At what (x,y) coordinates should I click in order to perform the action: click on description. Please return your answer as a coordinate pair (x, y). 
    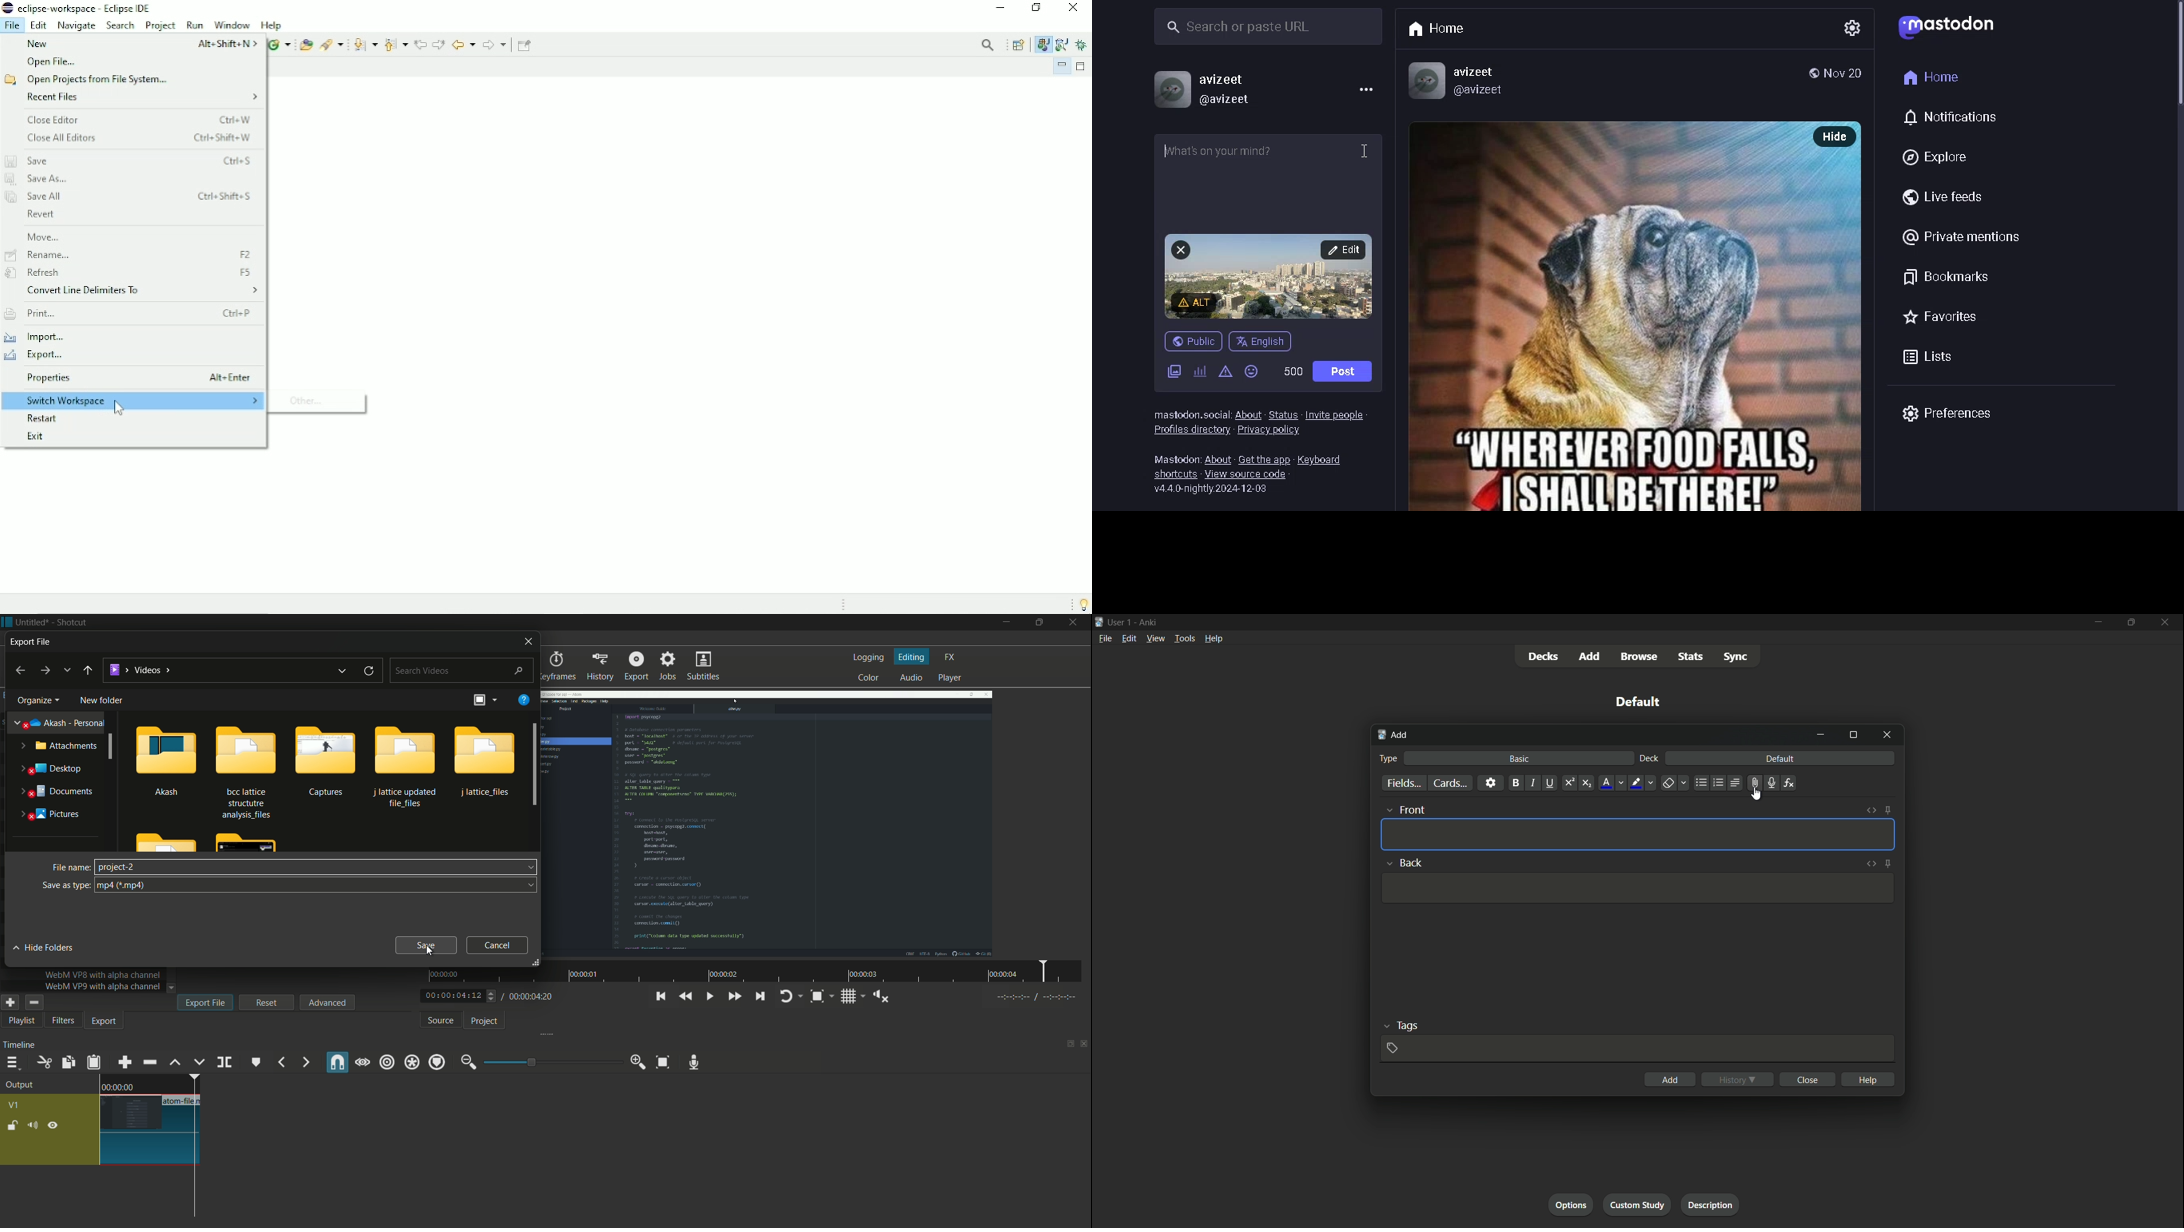
    Looking at the image, I should click on (1708, 1203).